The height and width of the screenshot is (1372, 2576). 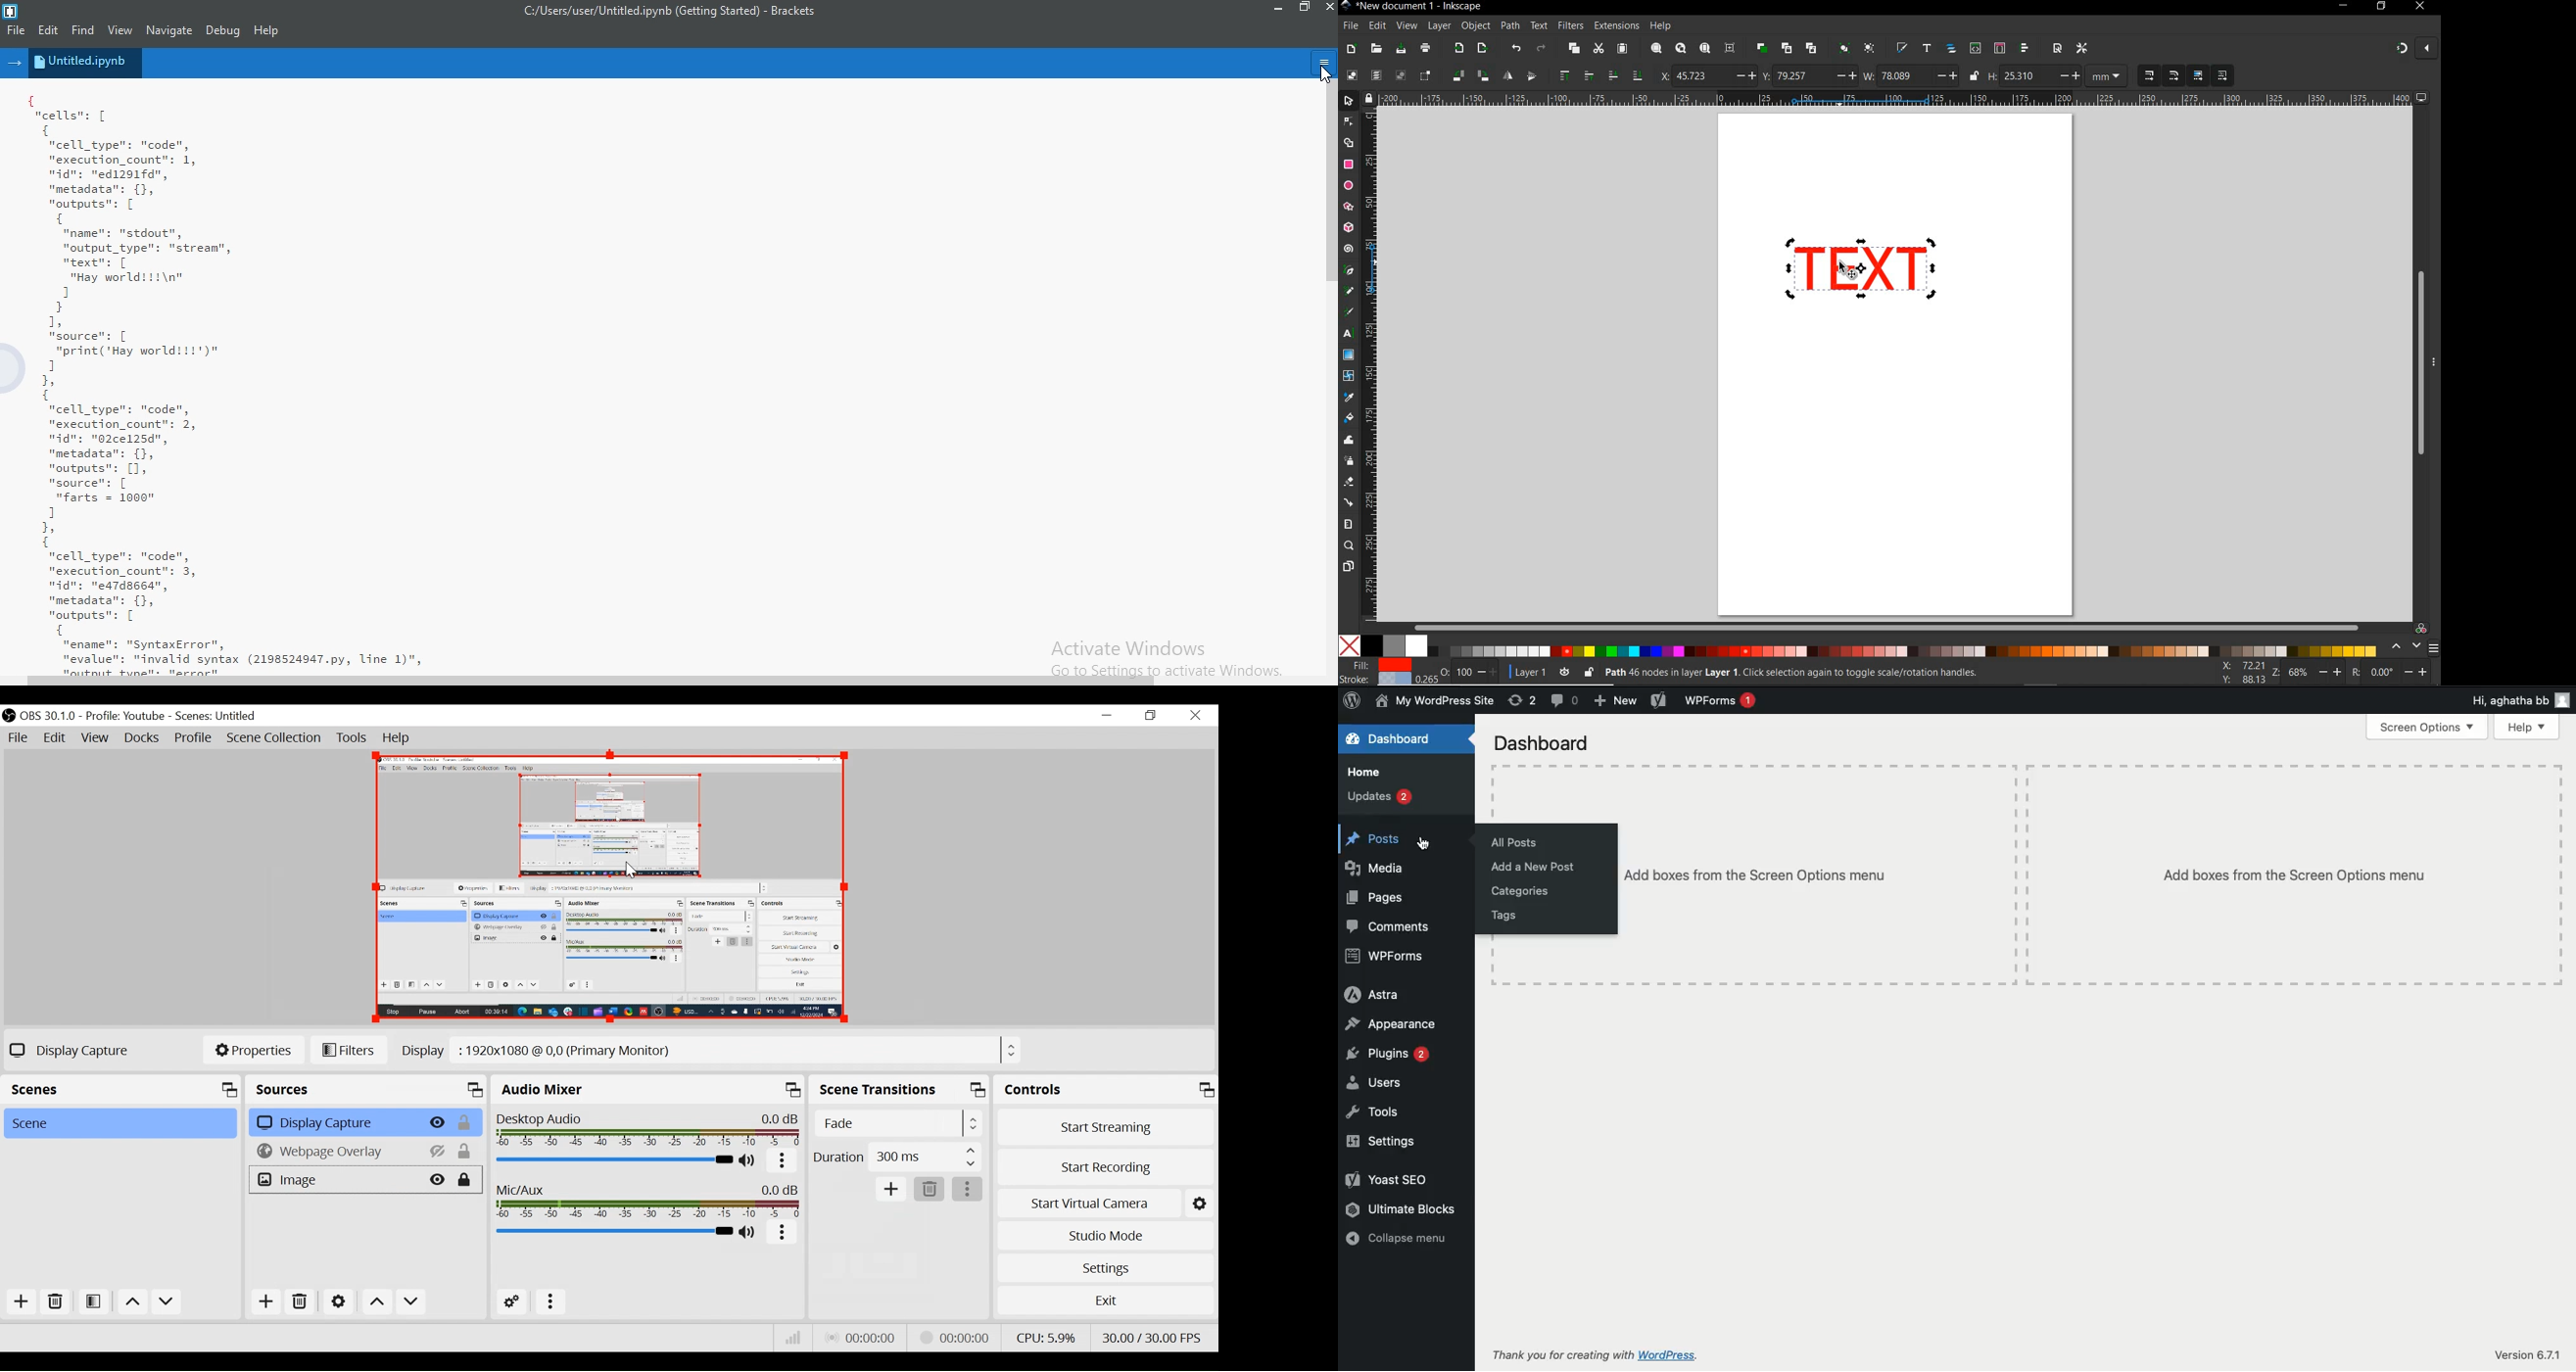 What do you see at coordinates (55, 738) in the screenshot?
I see `Edit` at bounding box center [55, 738].